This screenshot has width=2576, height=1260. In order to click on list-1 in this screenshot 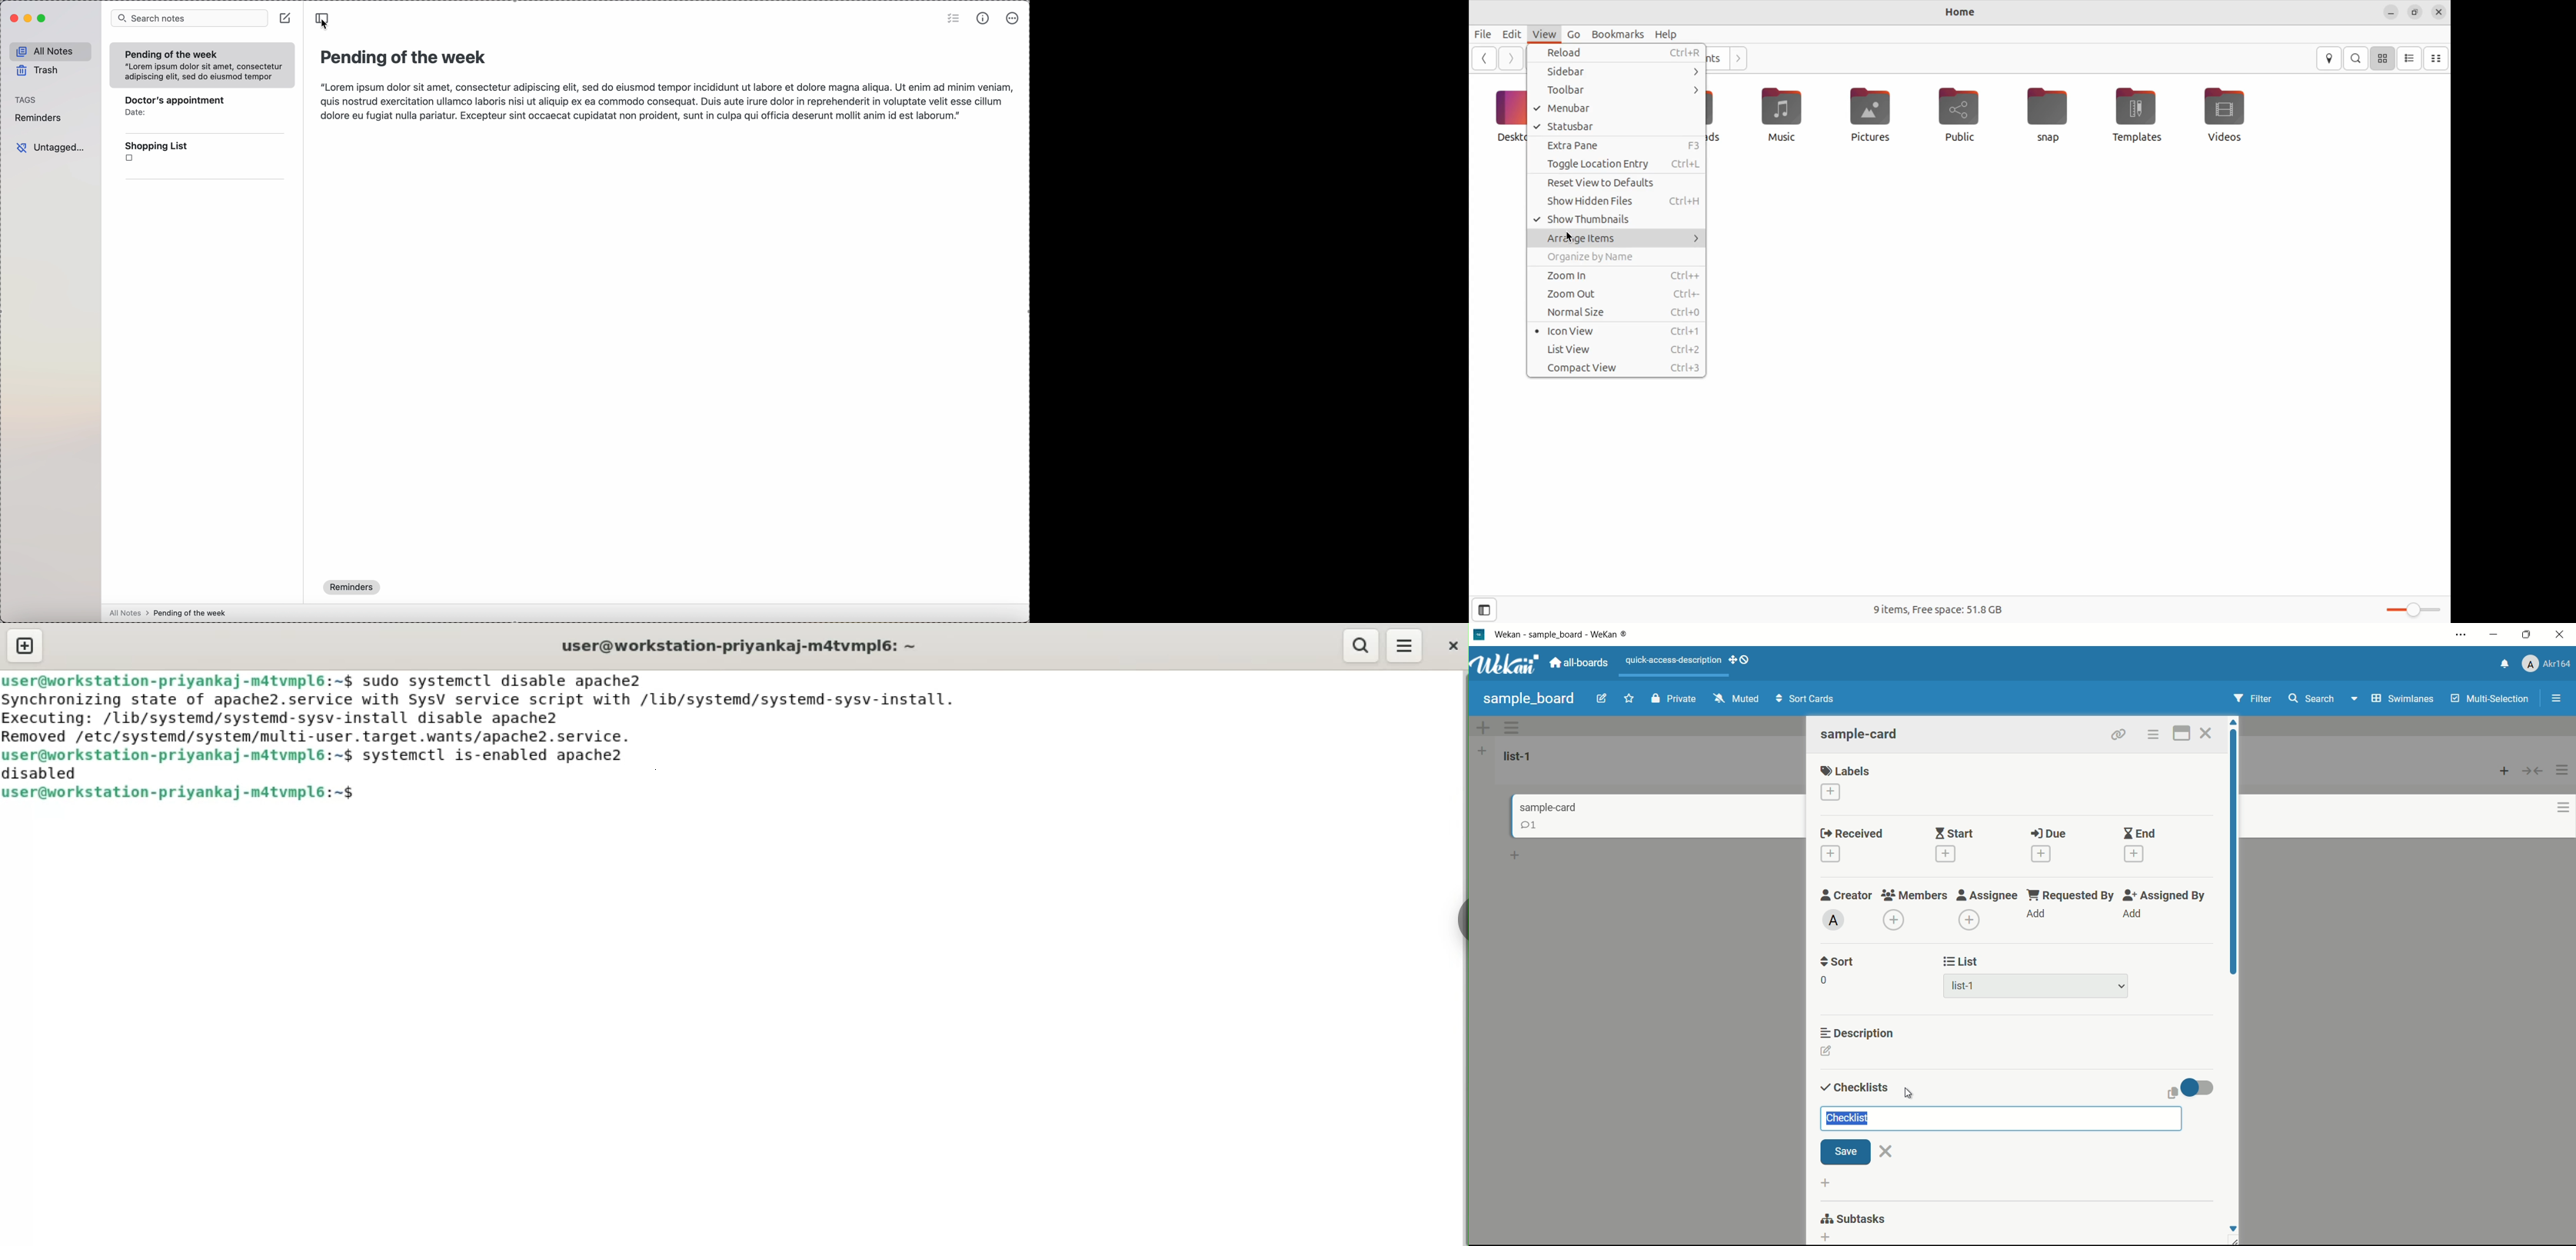, I will do `click(1963, 986)`.